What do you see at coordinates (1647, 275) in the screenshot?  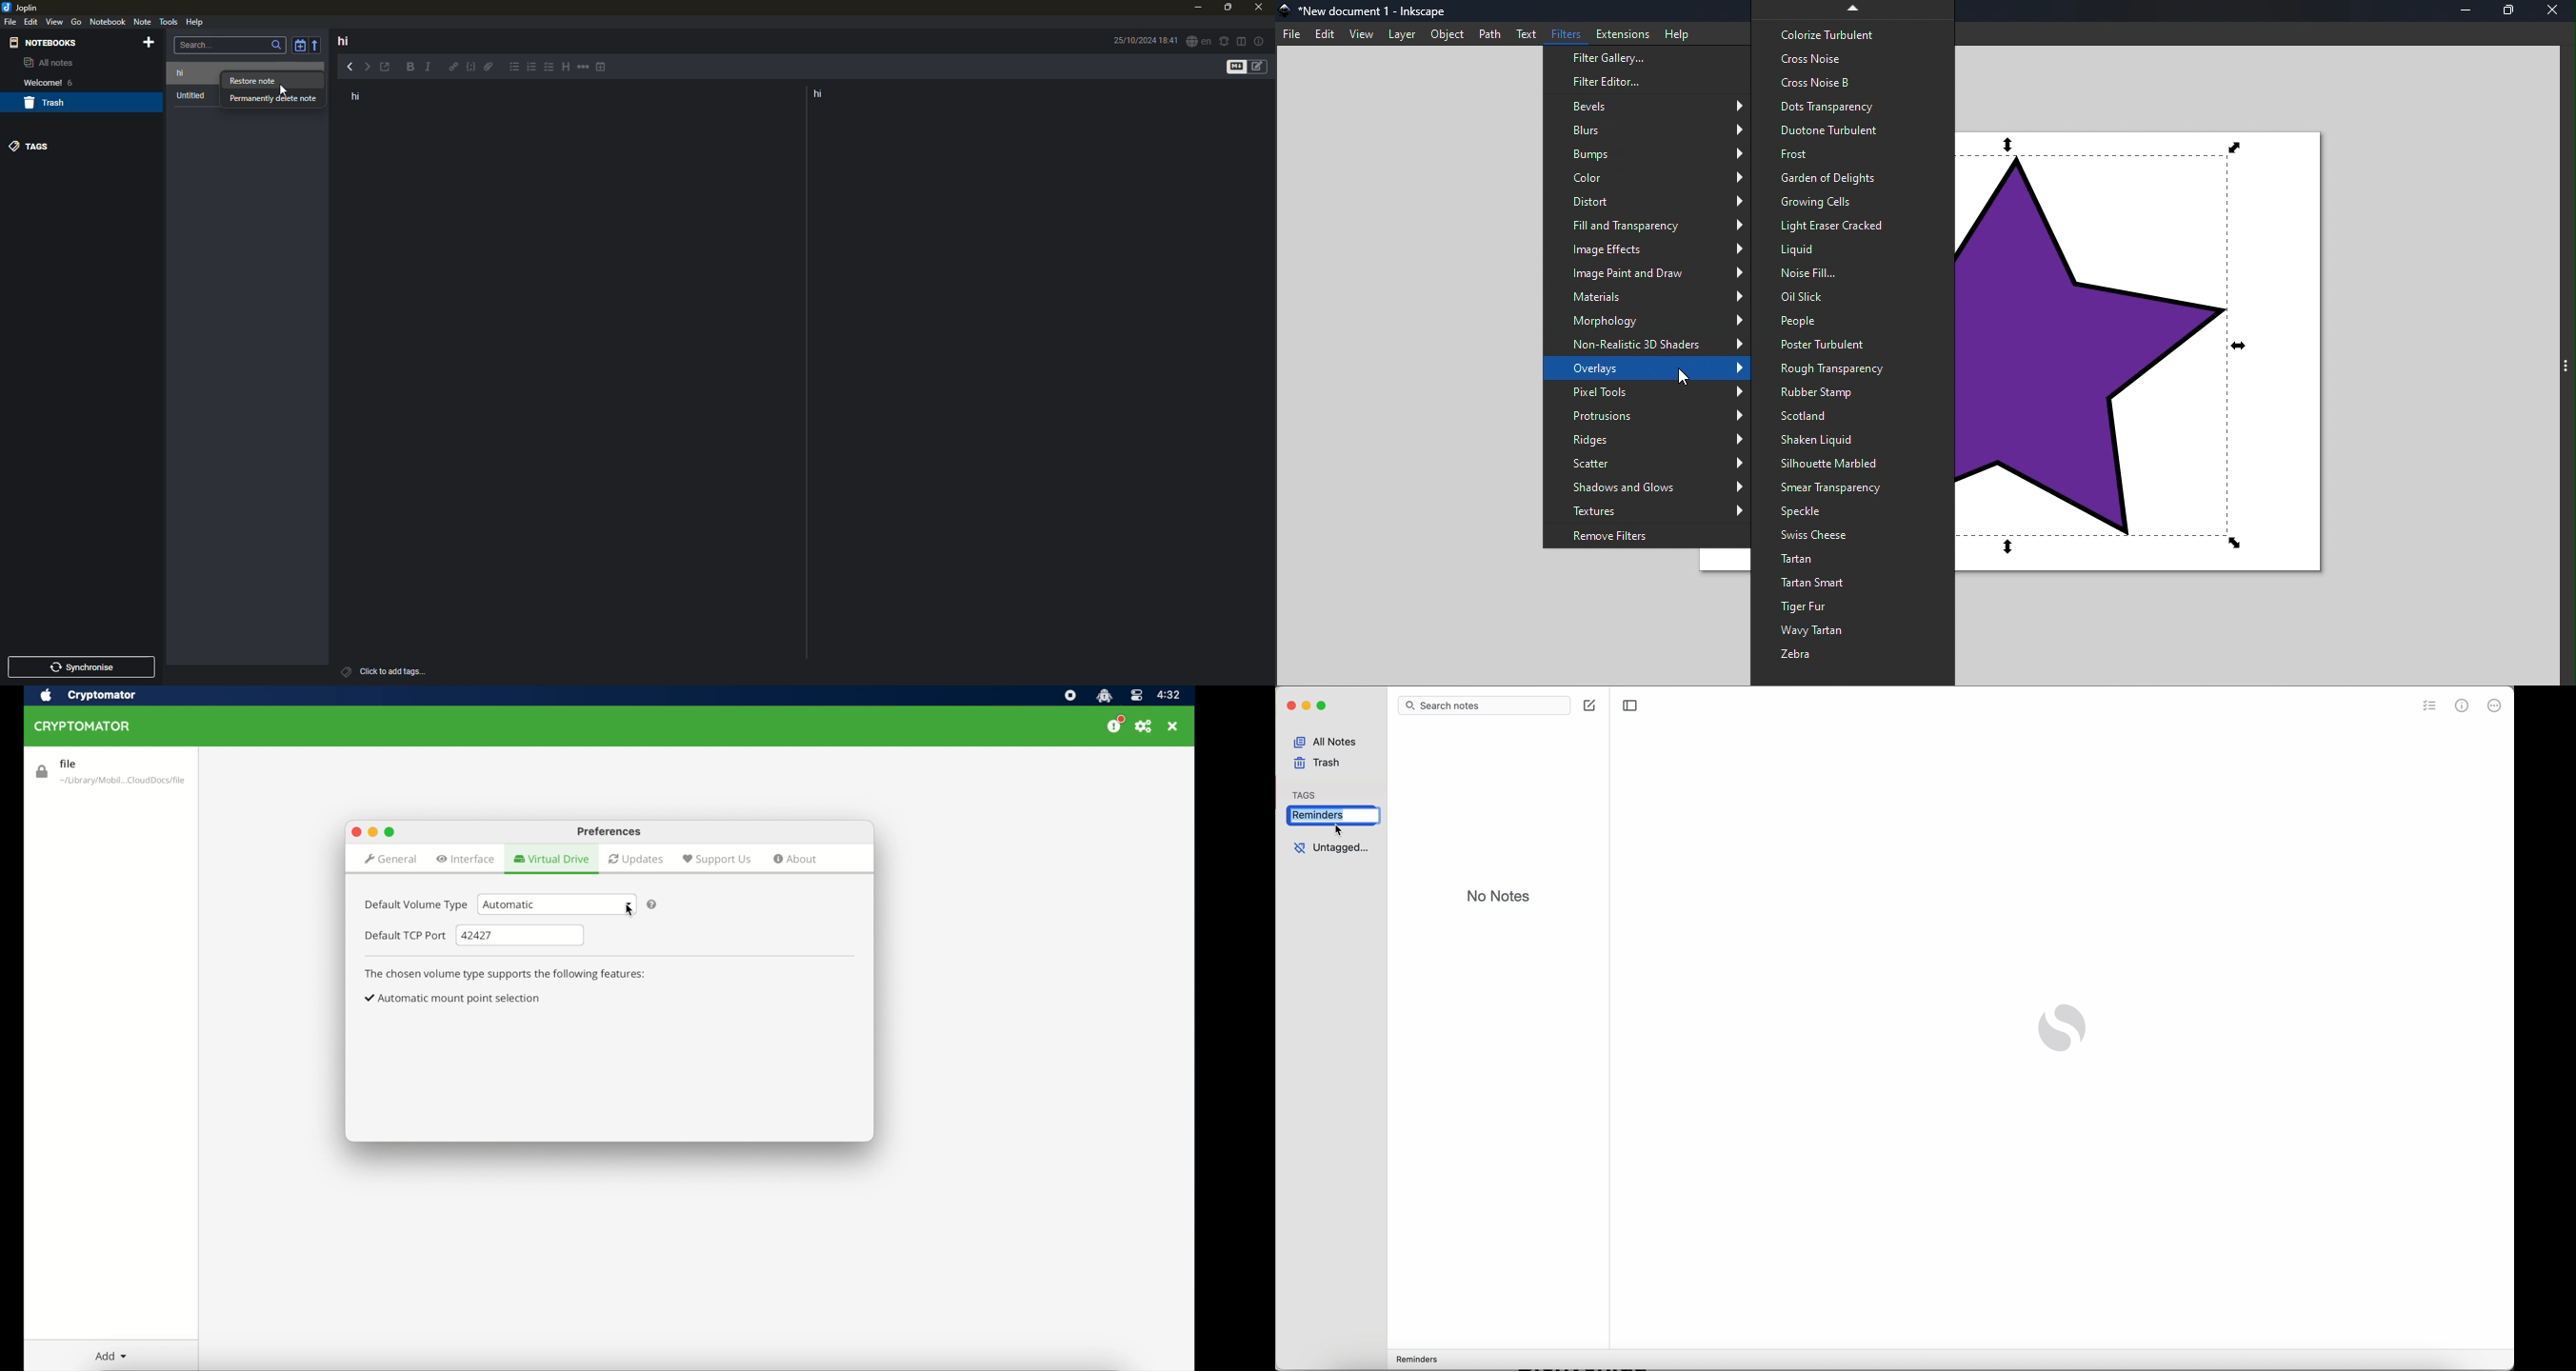 I see `Image paint and Draw` at bounding box center [1647, 275].